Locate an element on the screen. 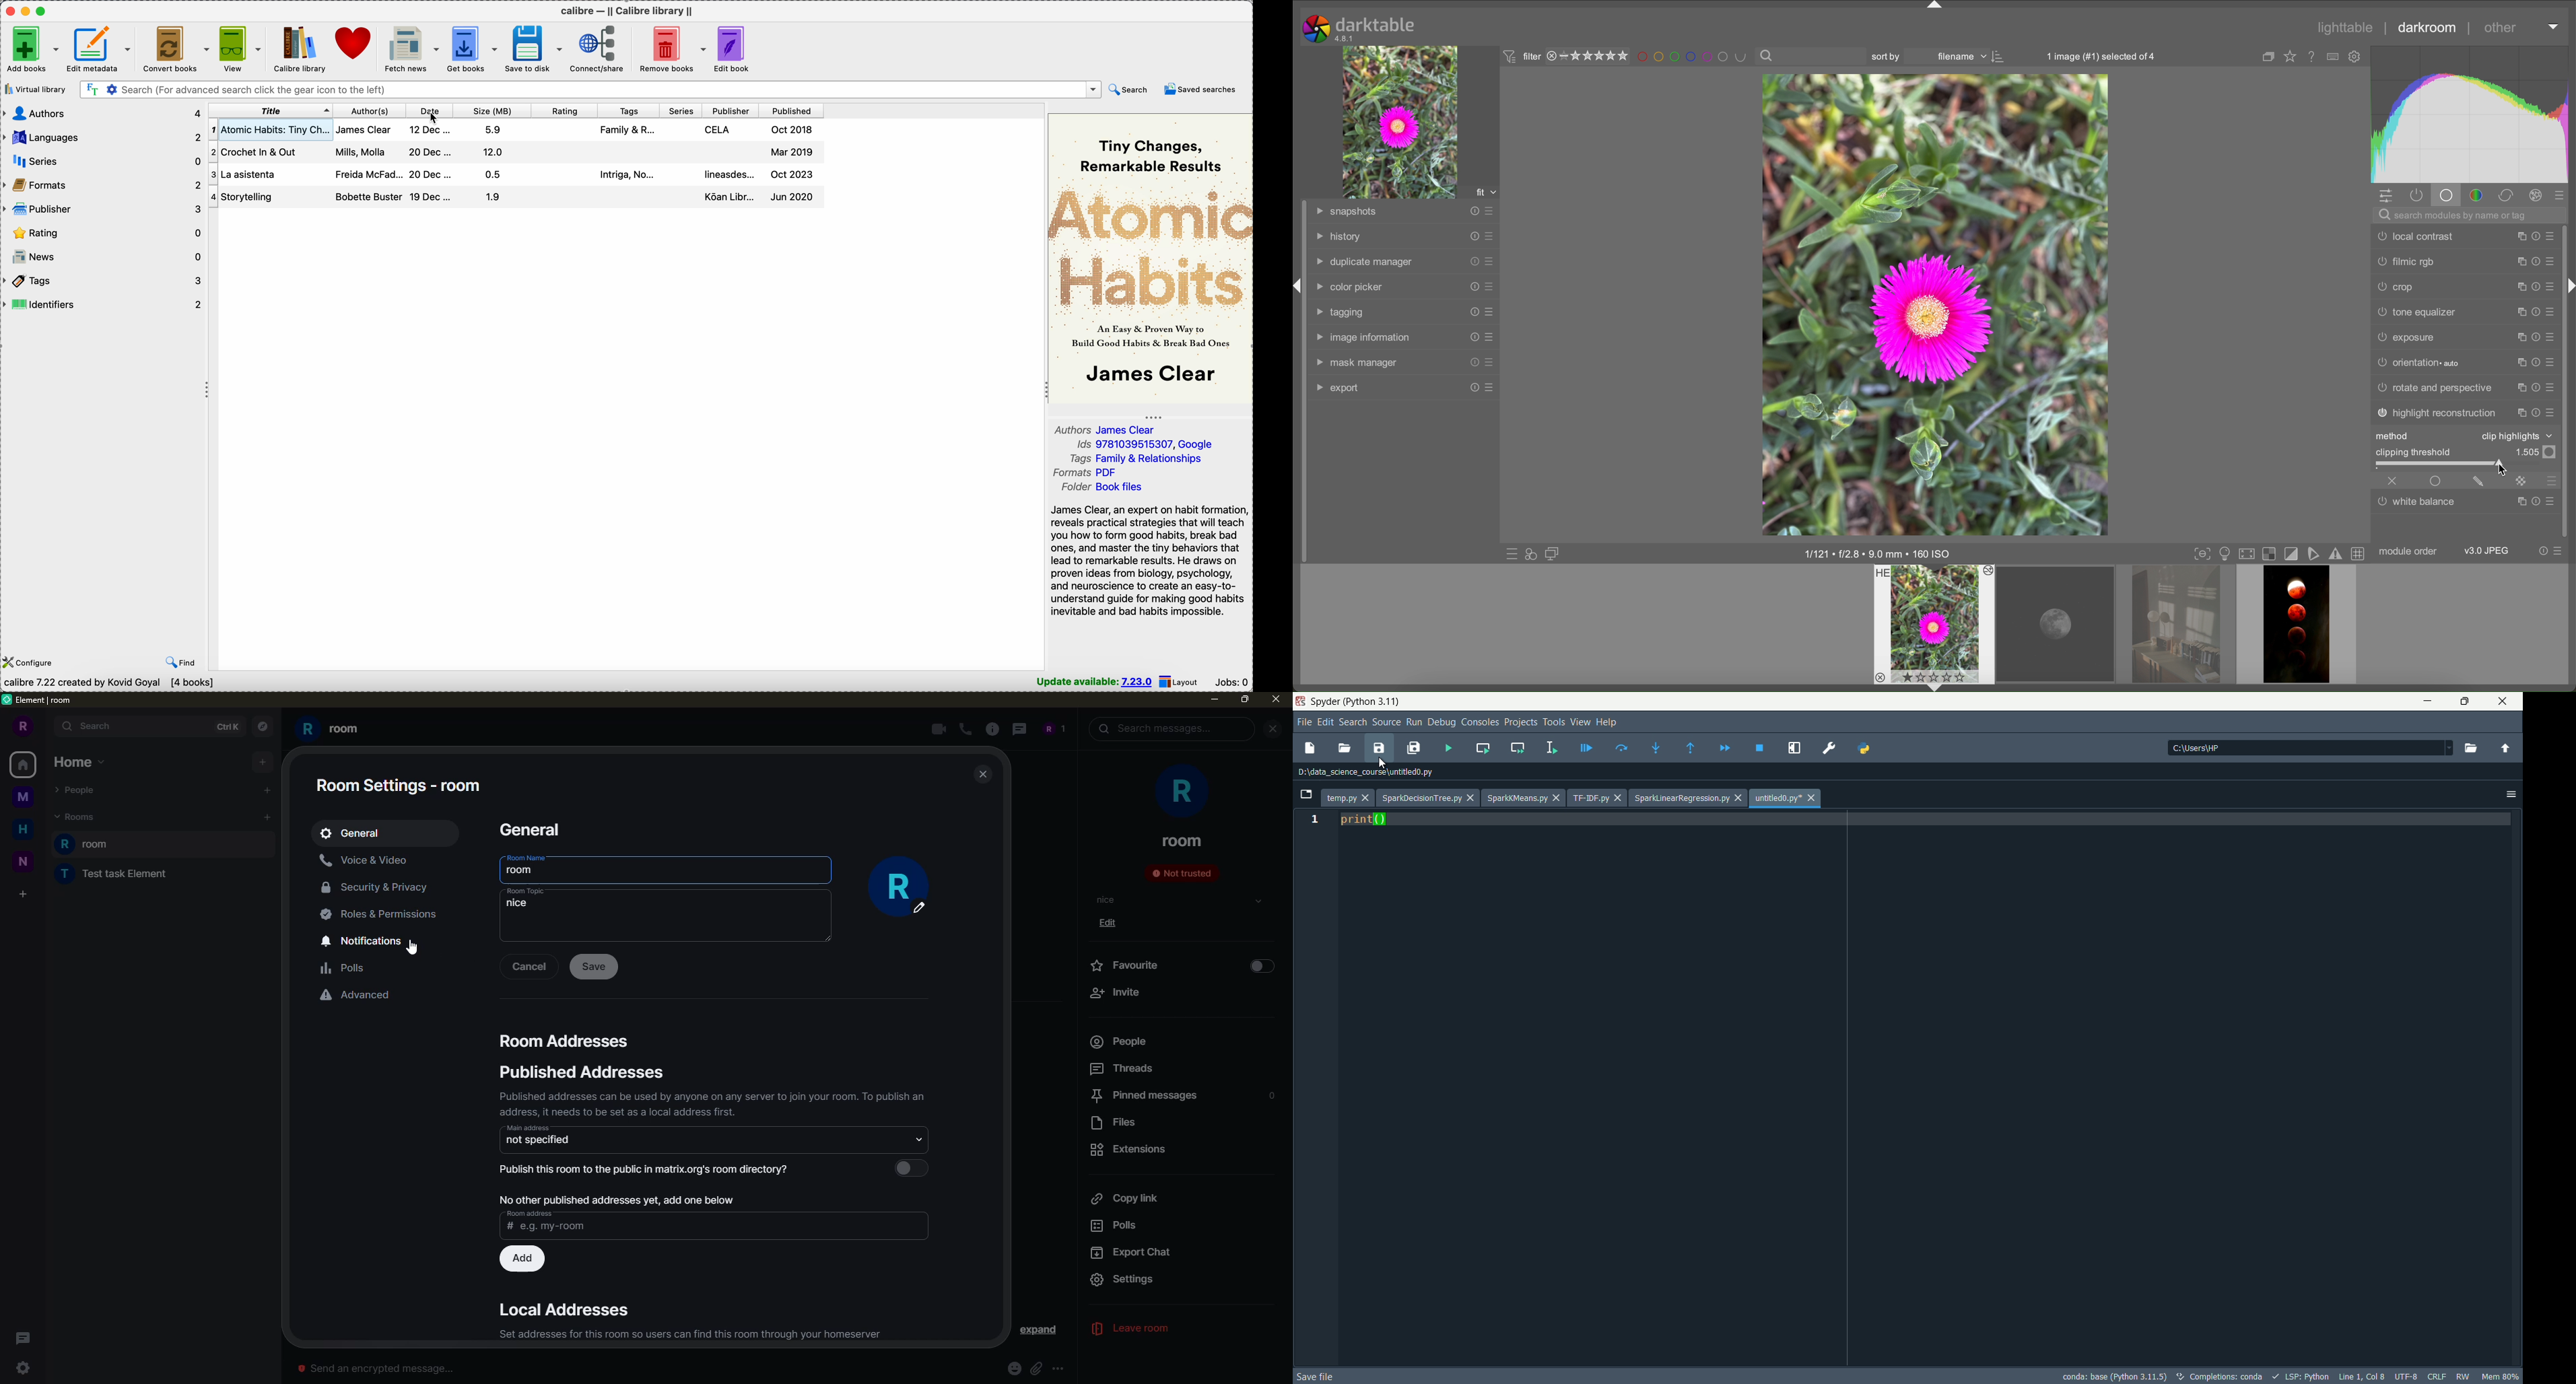 The height and width of the screenshot is (1400, 2576). room addresses is located at coordinates (568, 1041).